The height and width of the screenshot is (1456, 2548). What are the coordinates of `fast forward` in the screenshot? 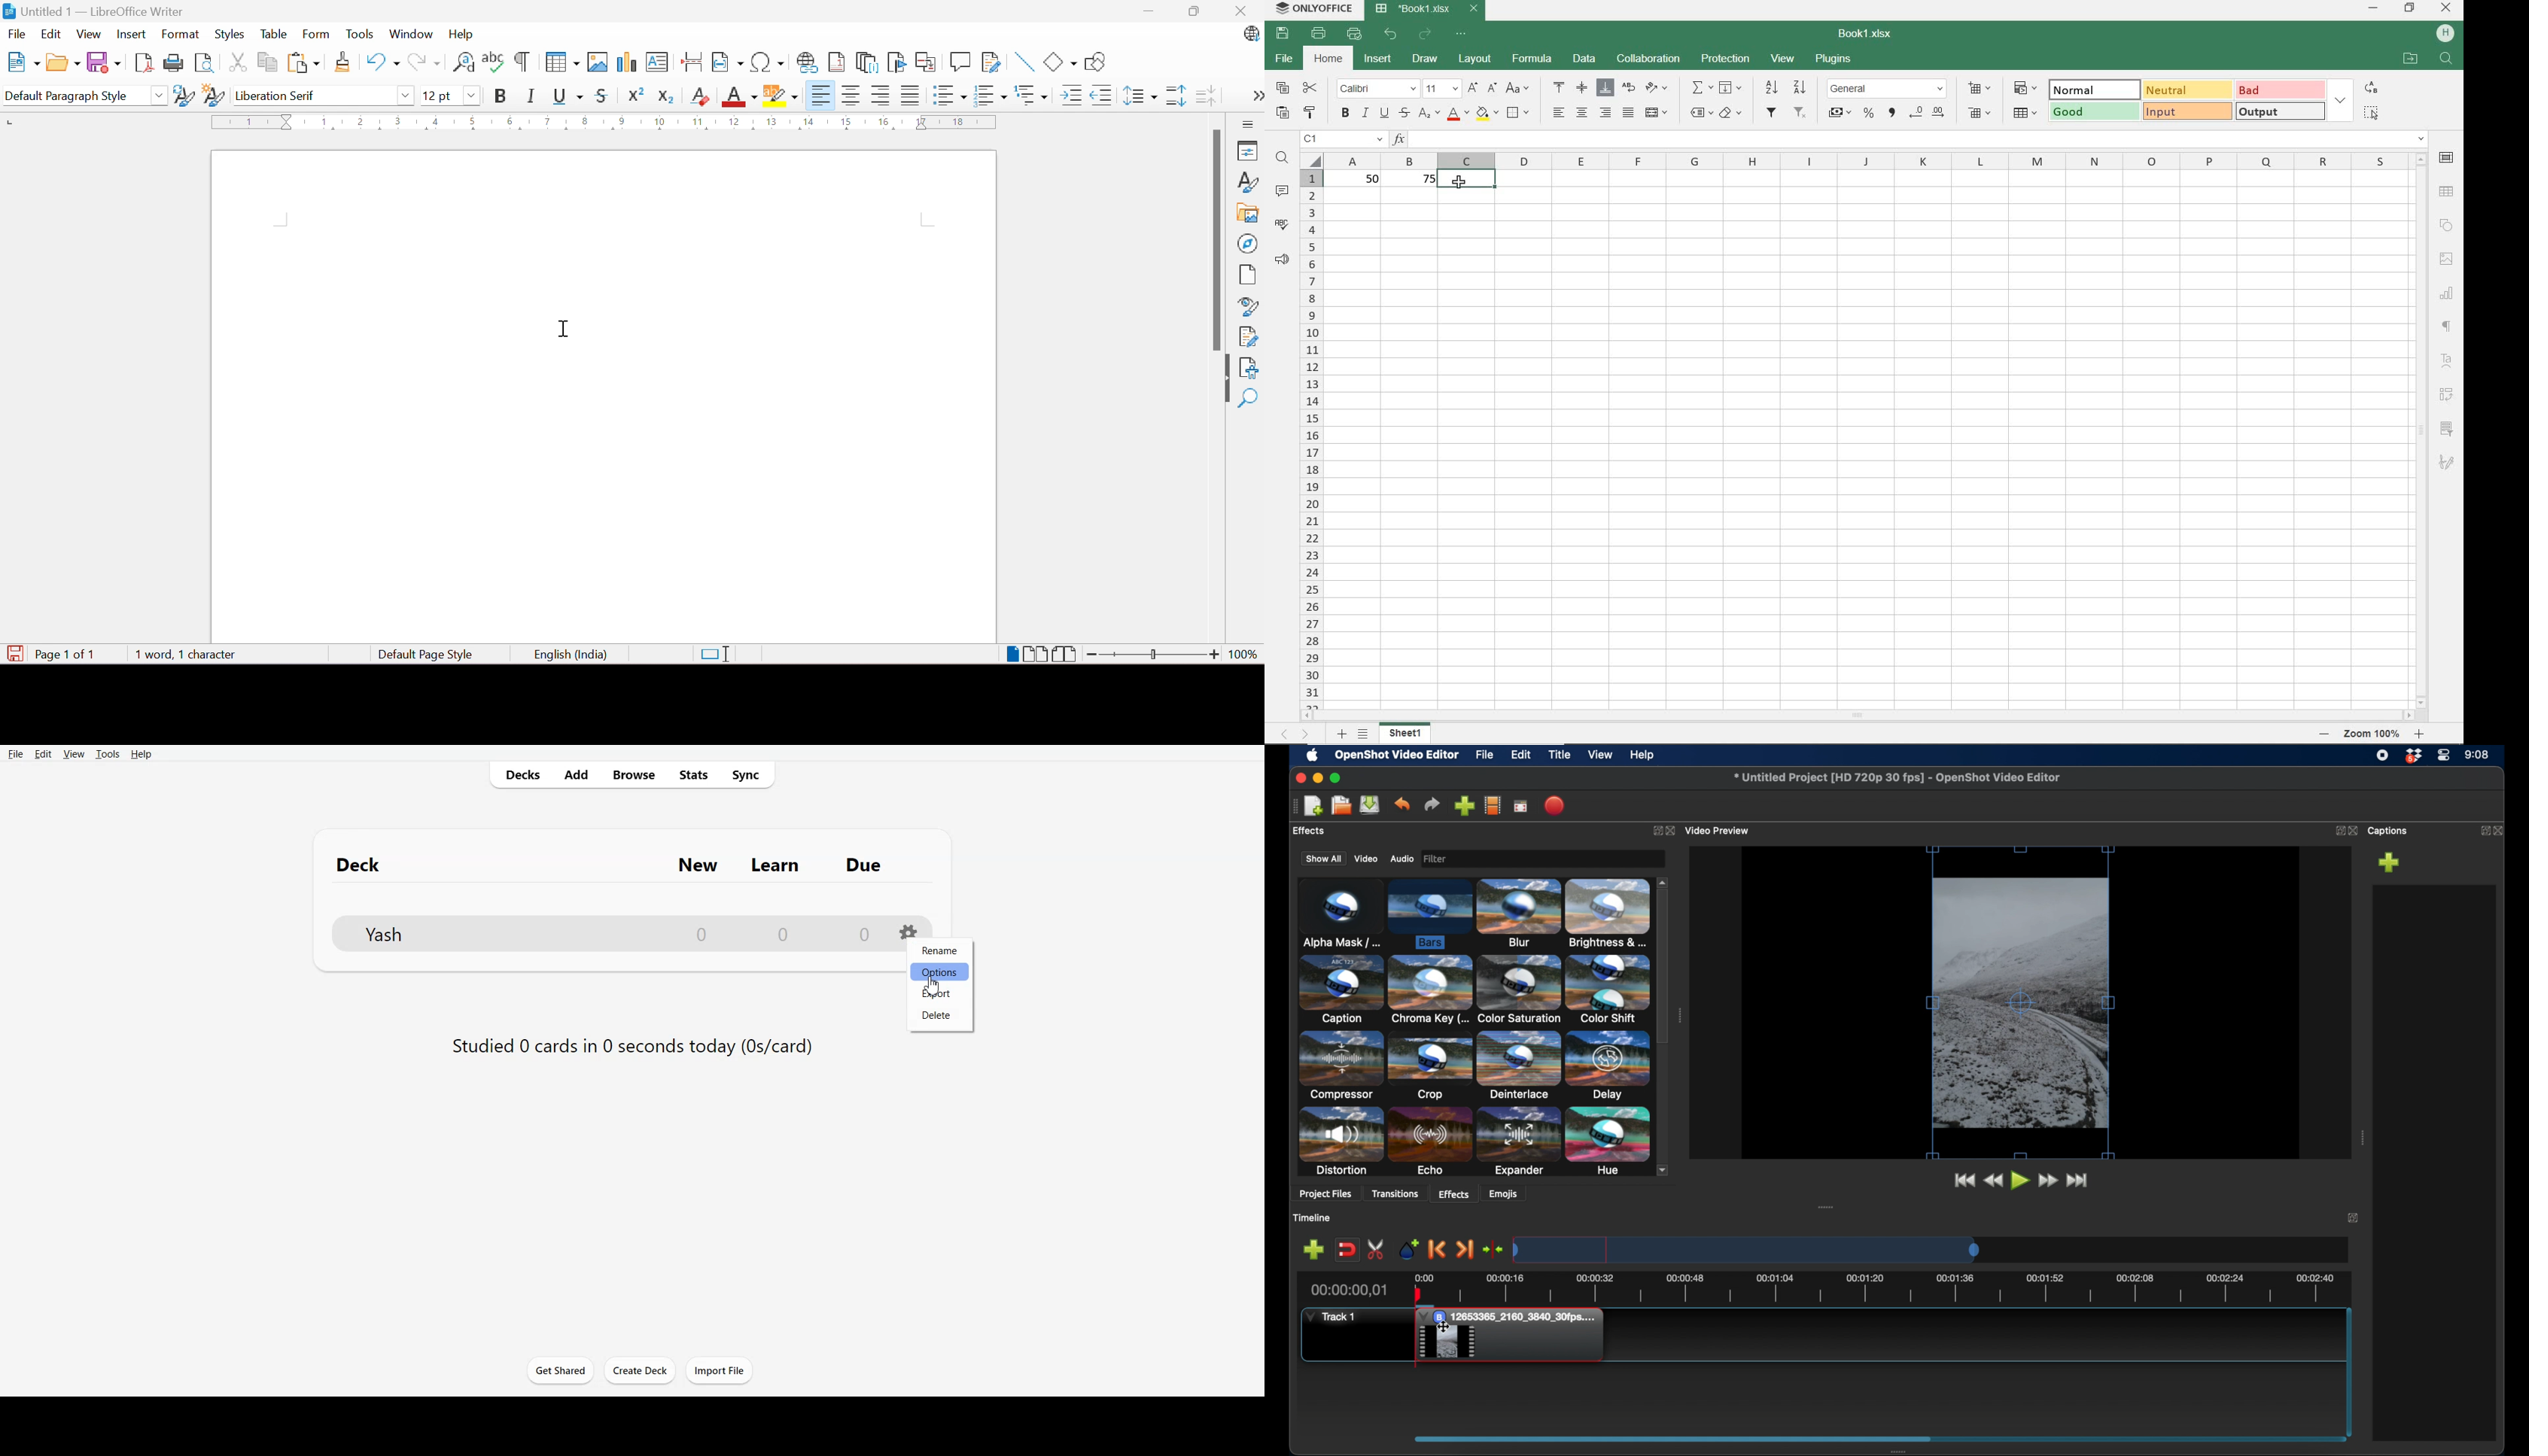 It's located at (2049, 1180).